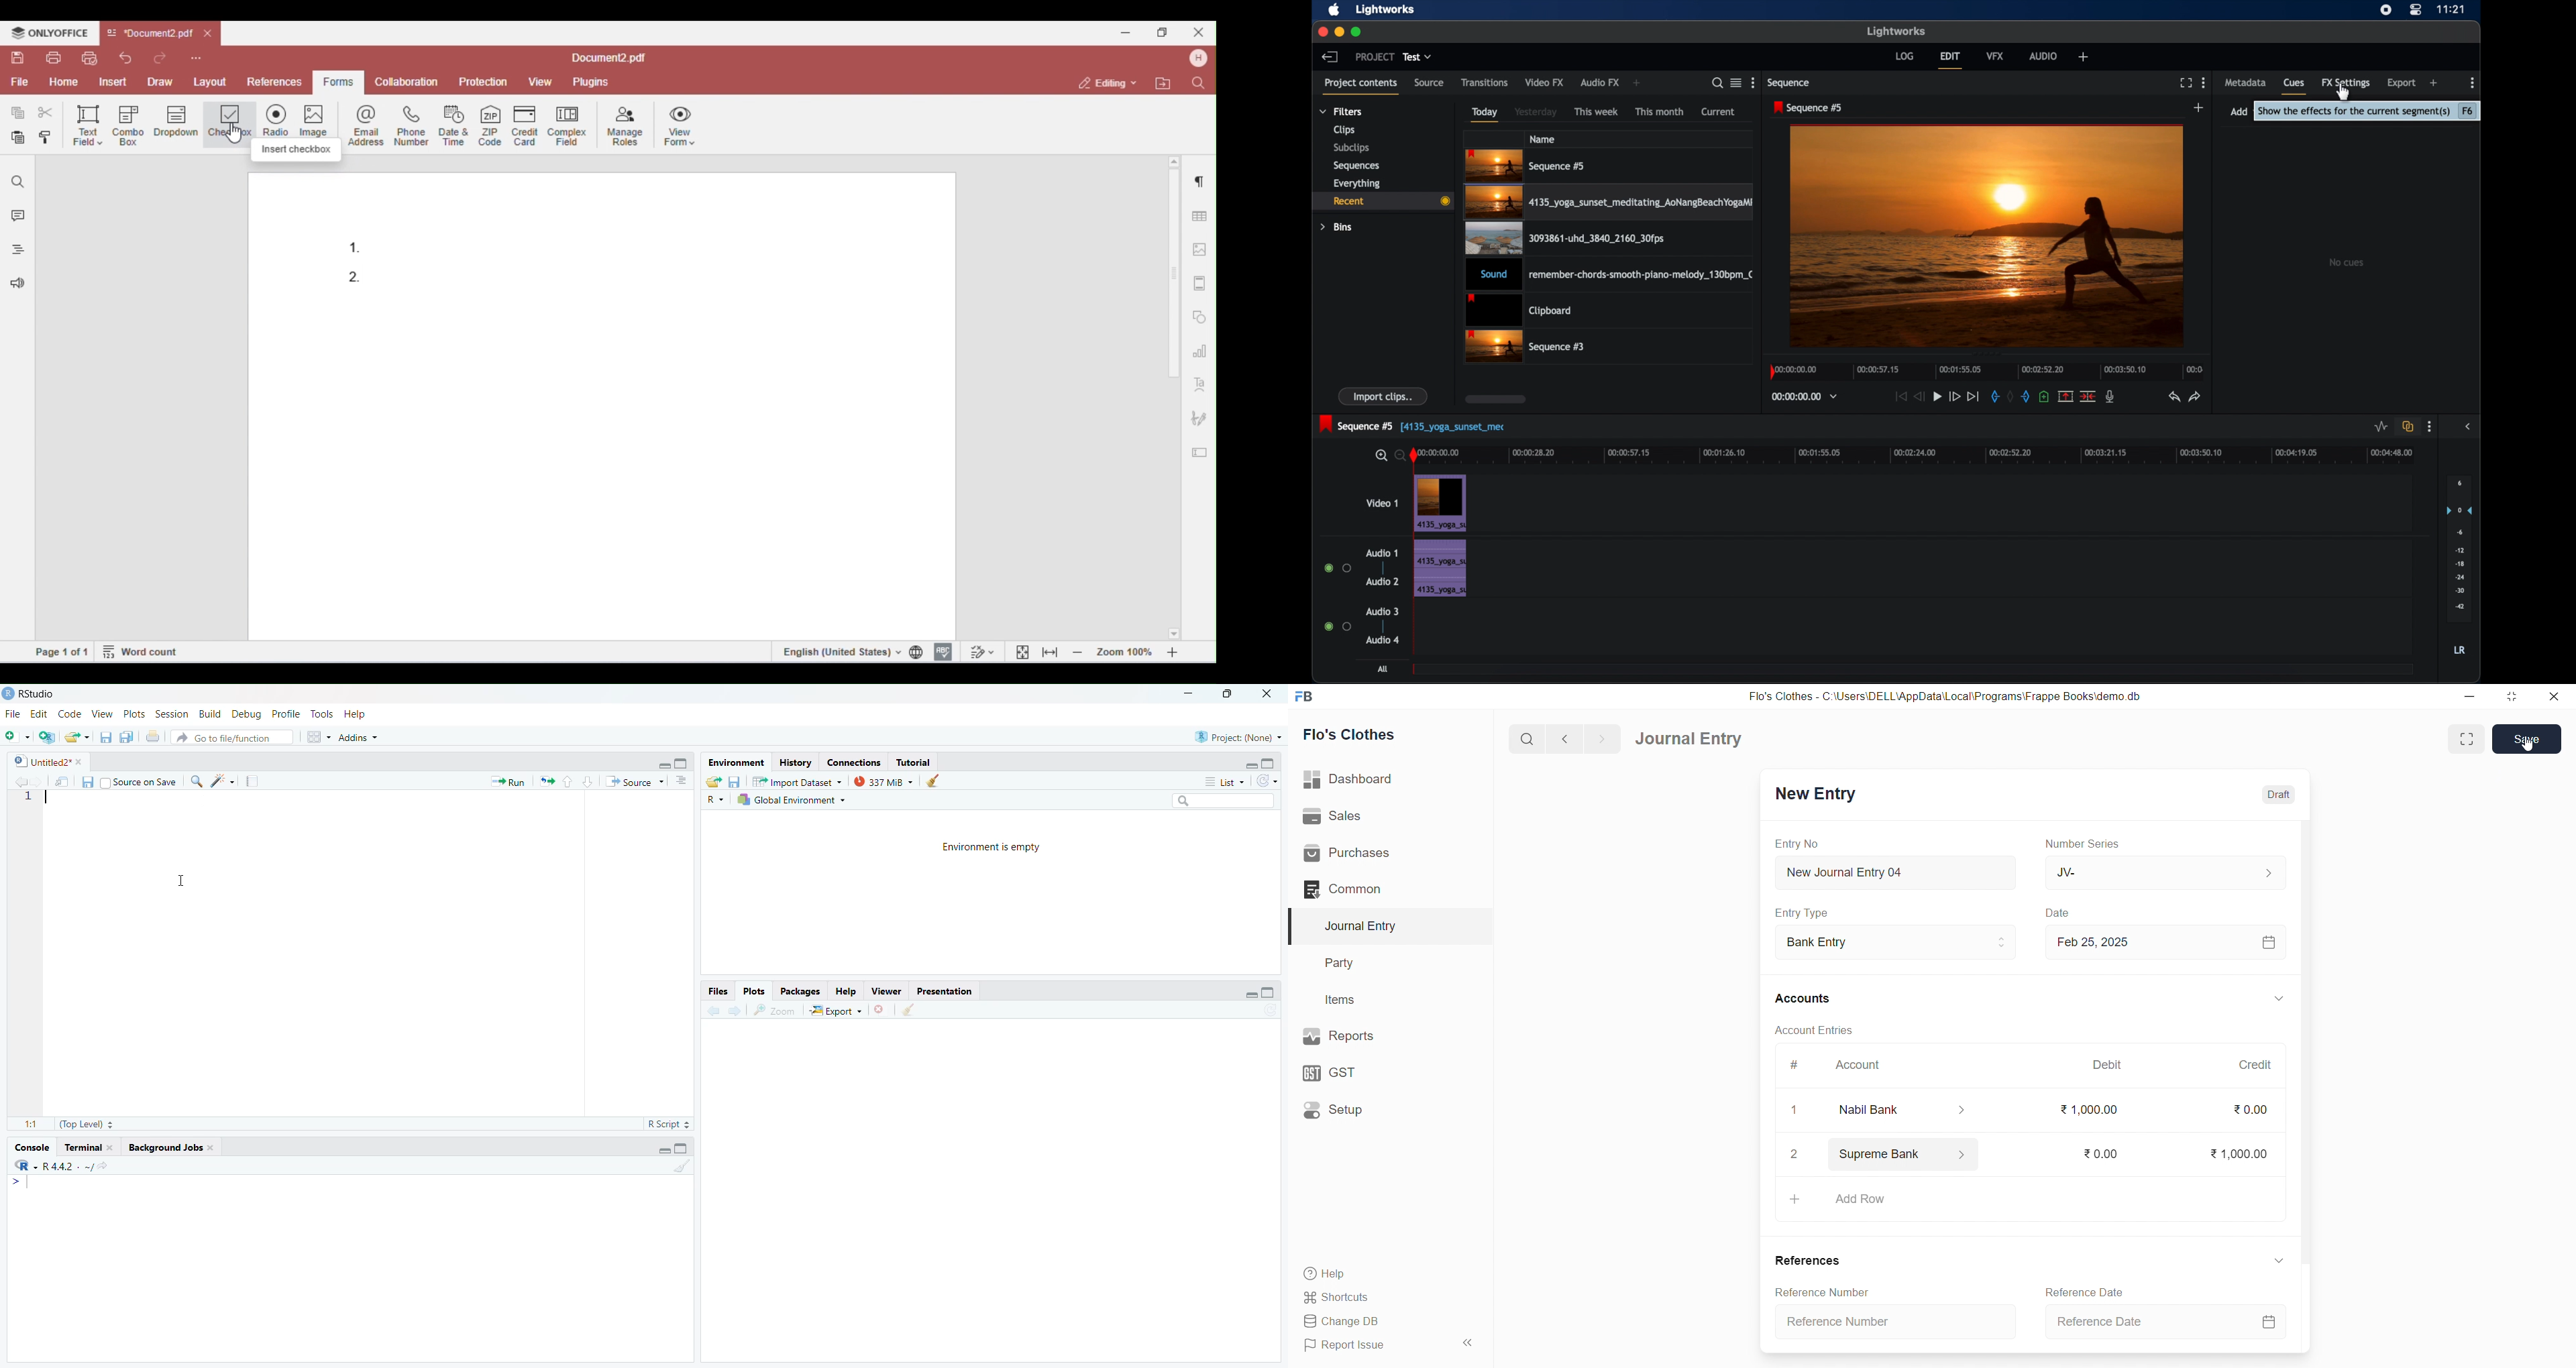 The height and width of the screenshot is (1372, 2576). What do you see at coordinates (172, 716) in the screenshot?
I see `Session` at bounding box center [172, 716].